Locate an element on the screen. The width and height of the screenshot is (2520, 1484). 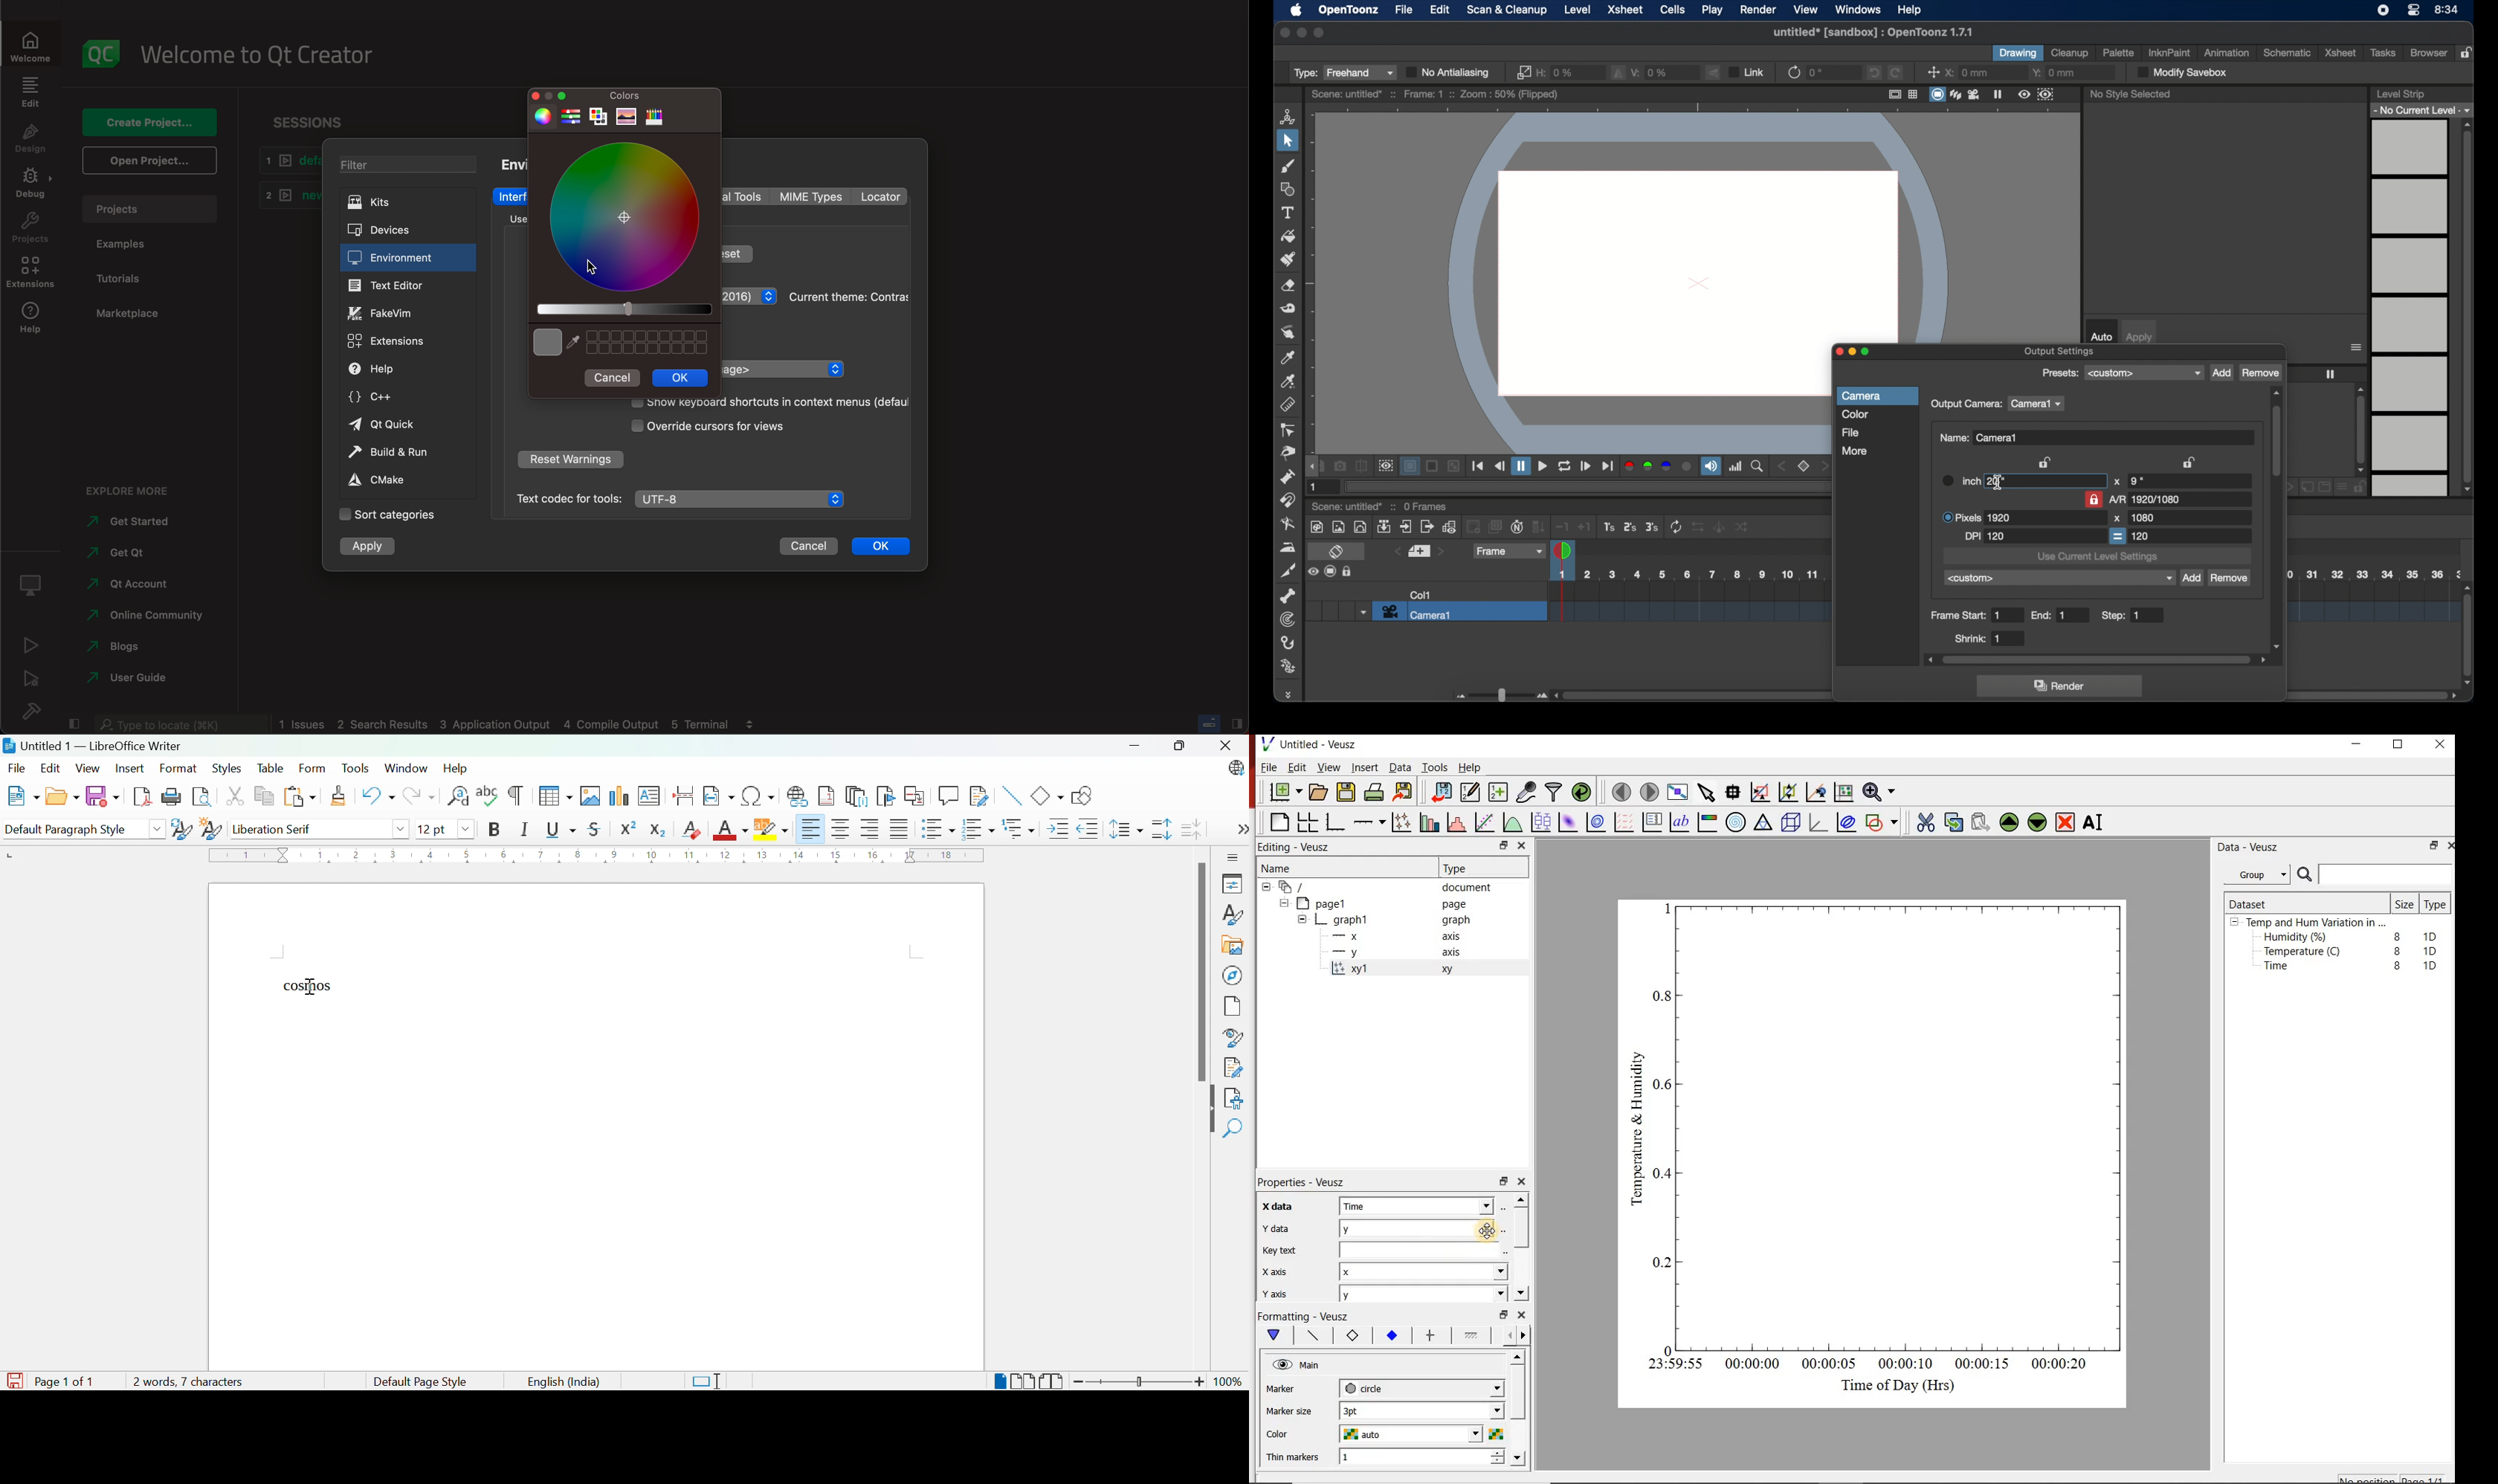
100% is located at coordinates (1231, 1383).